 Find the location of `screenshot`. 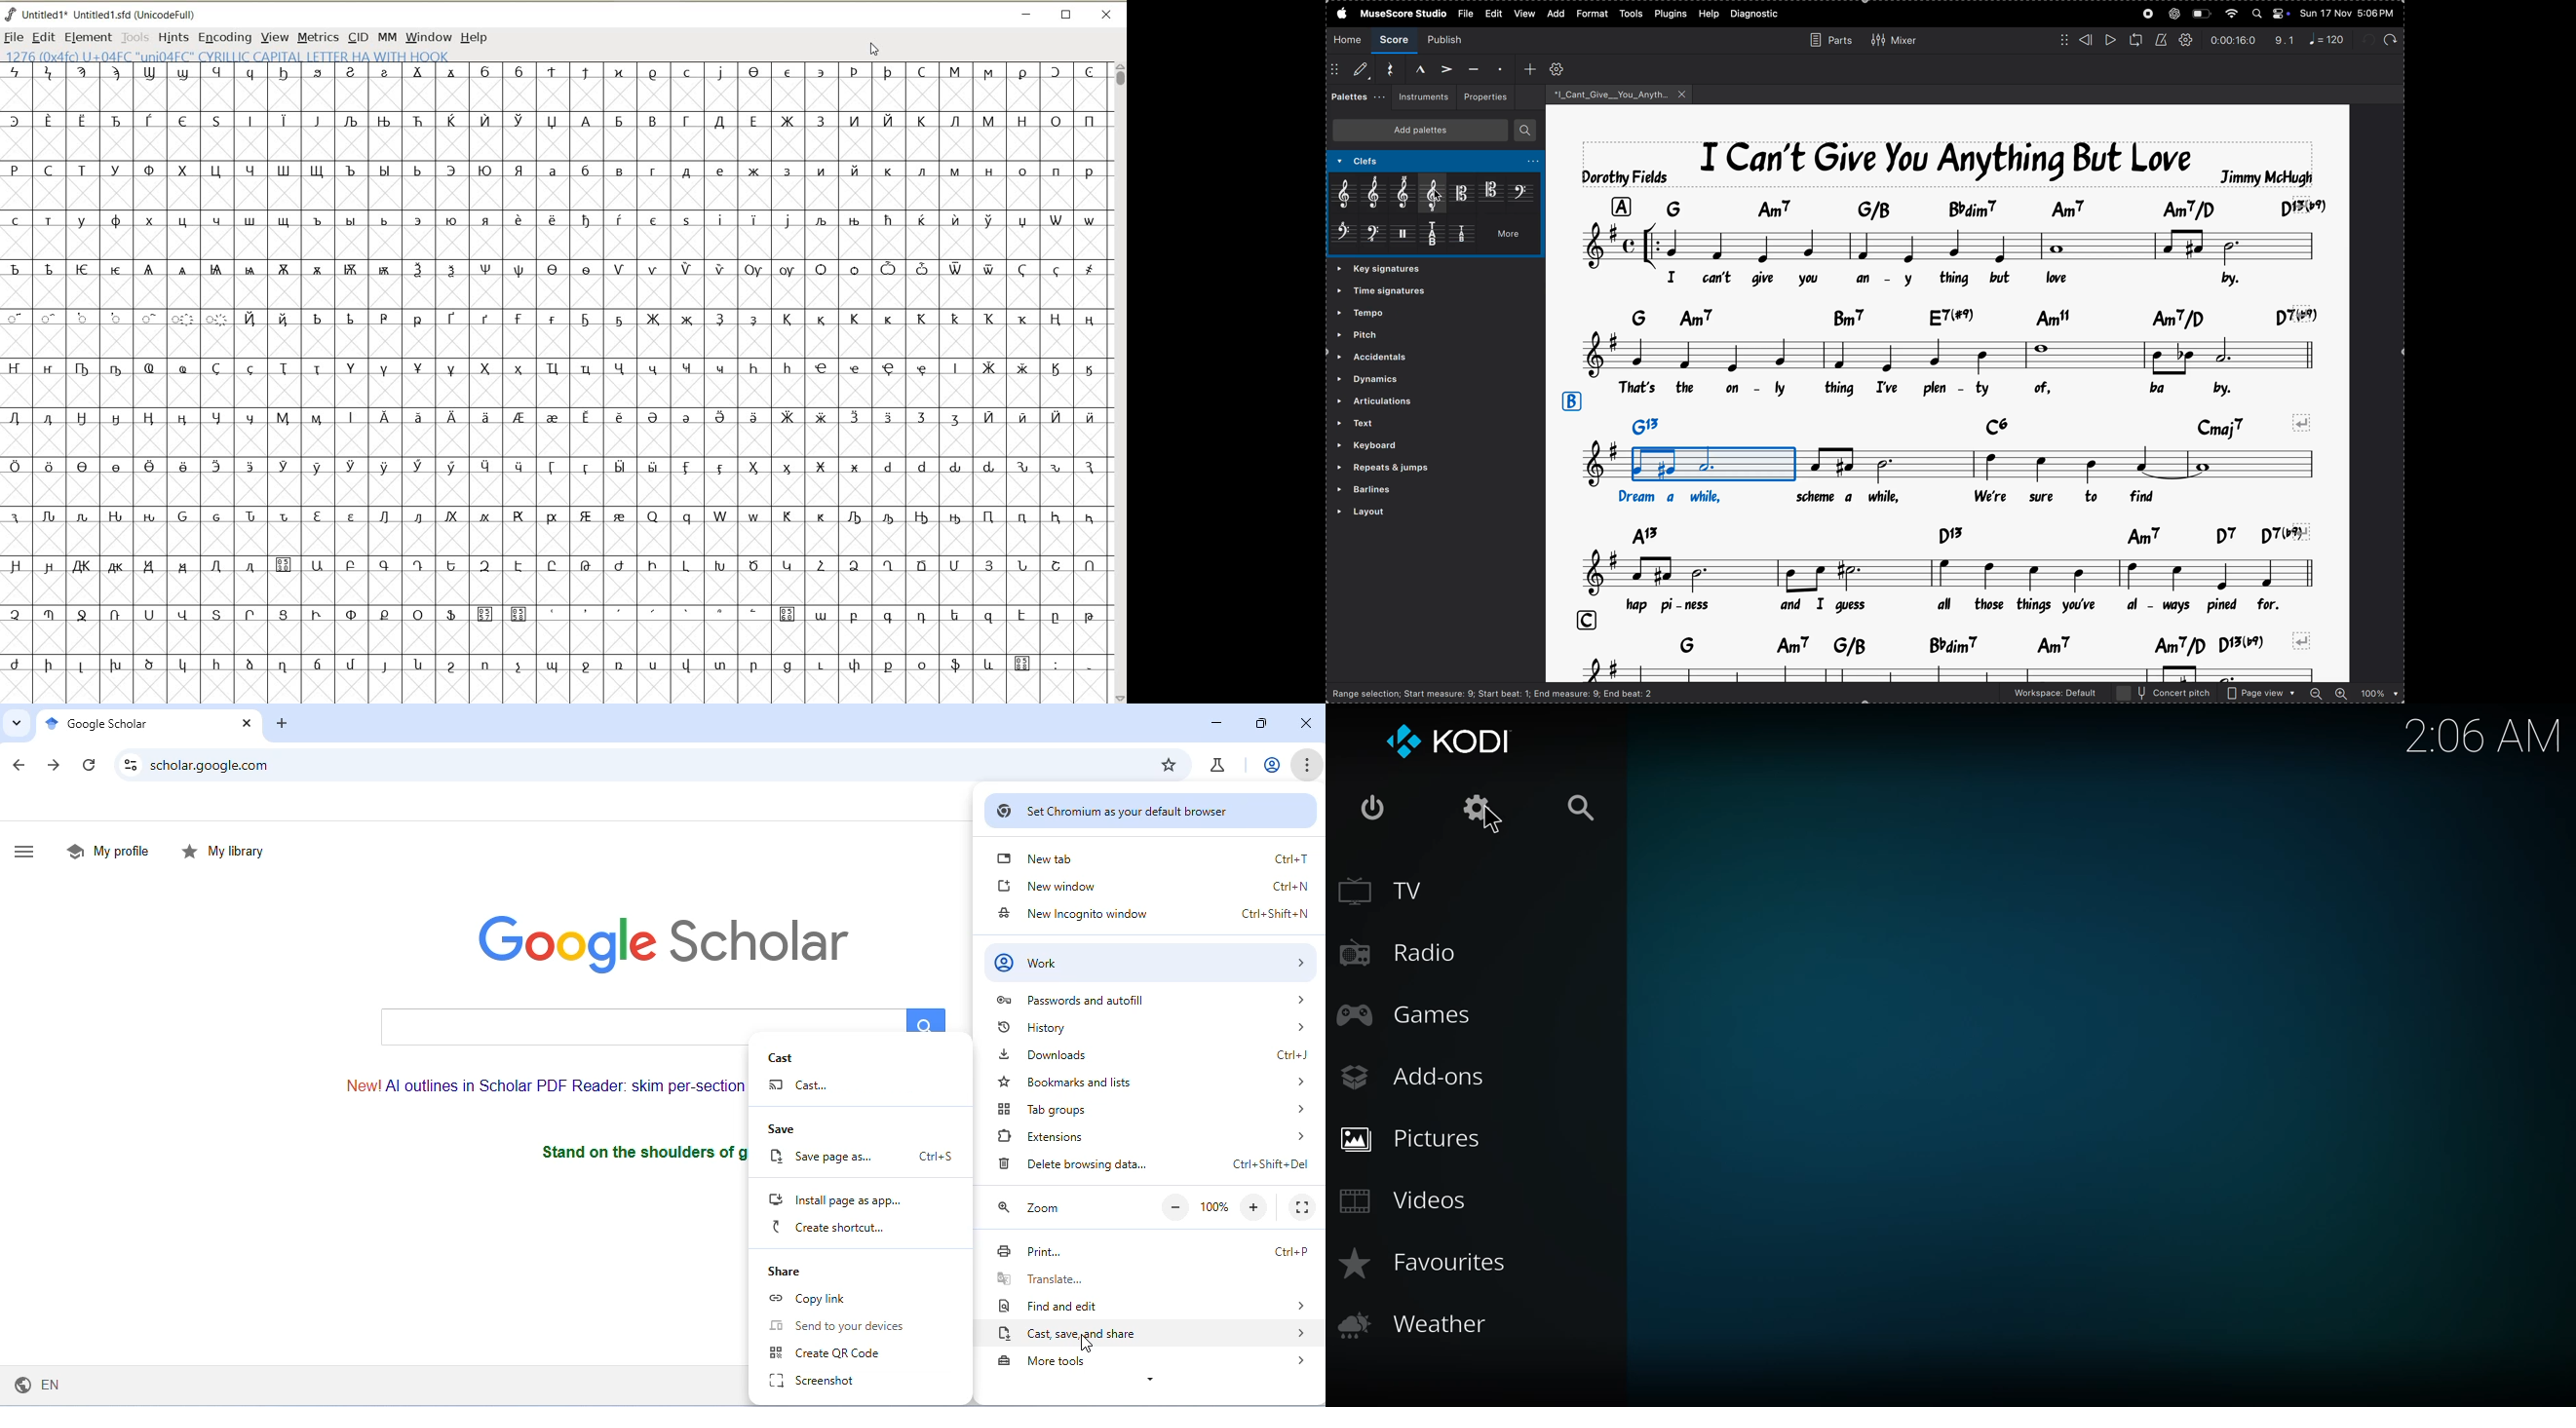

screenshot is located at coordinates (823, 1380).